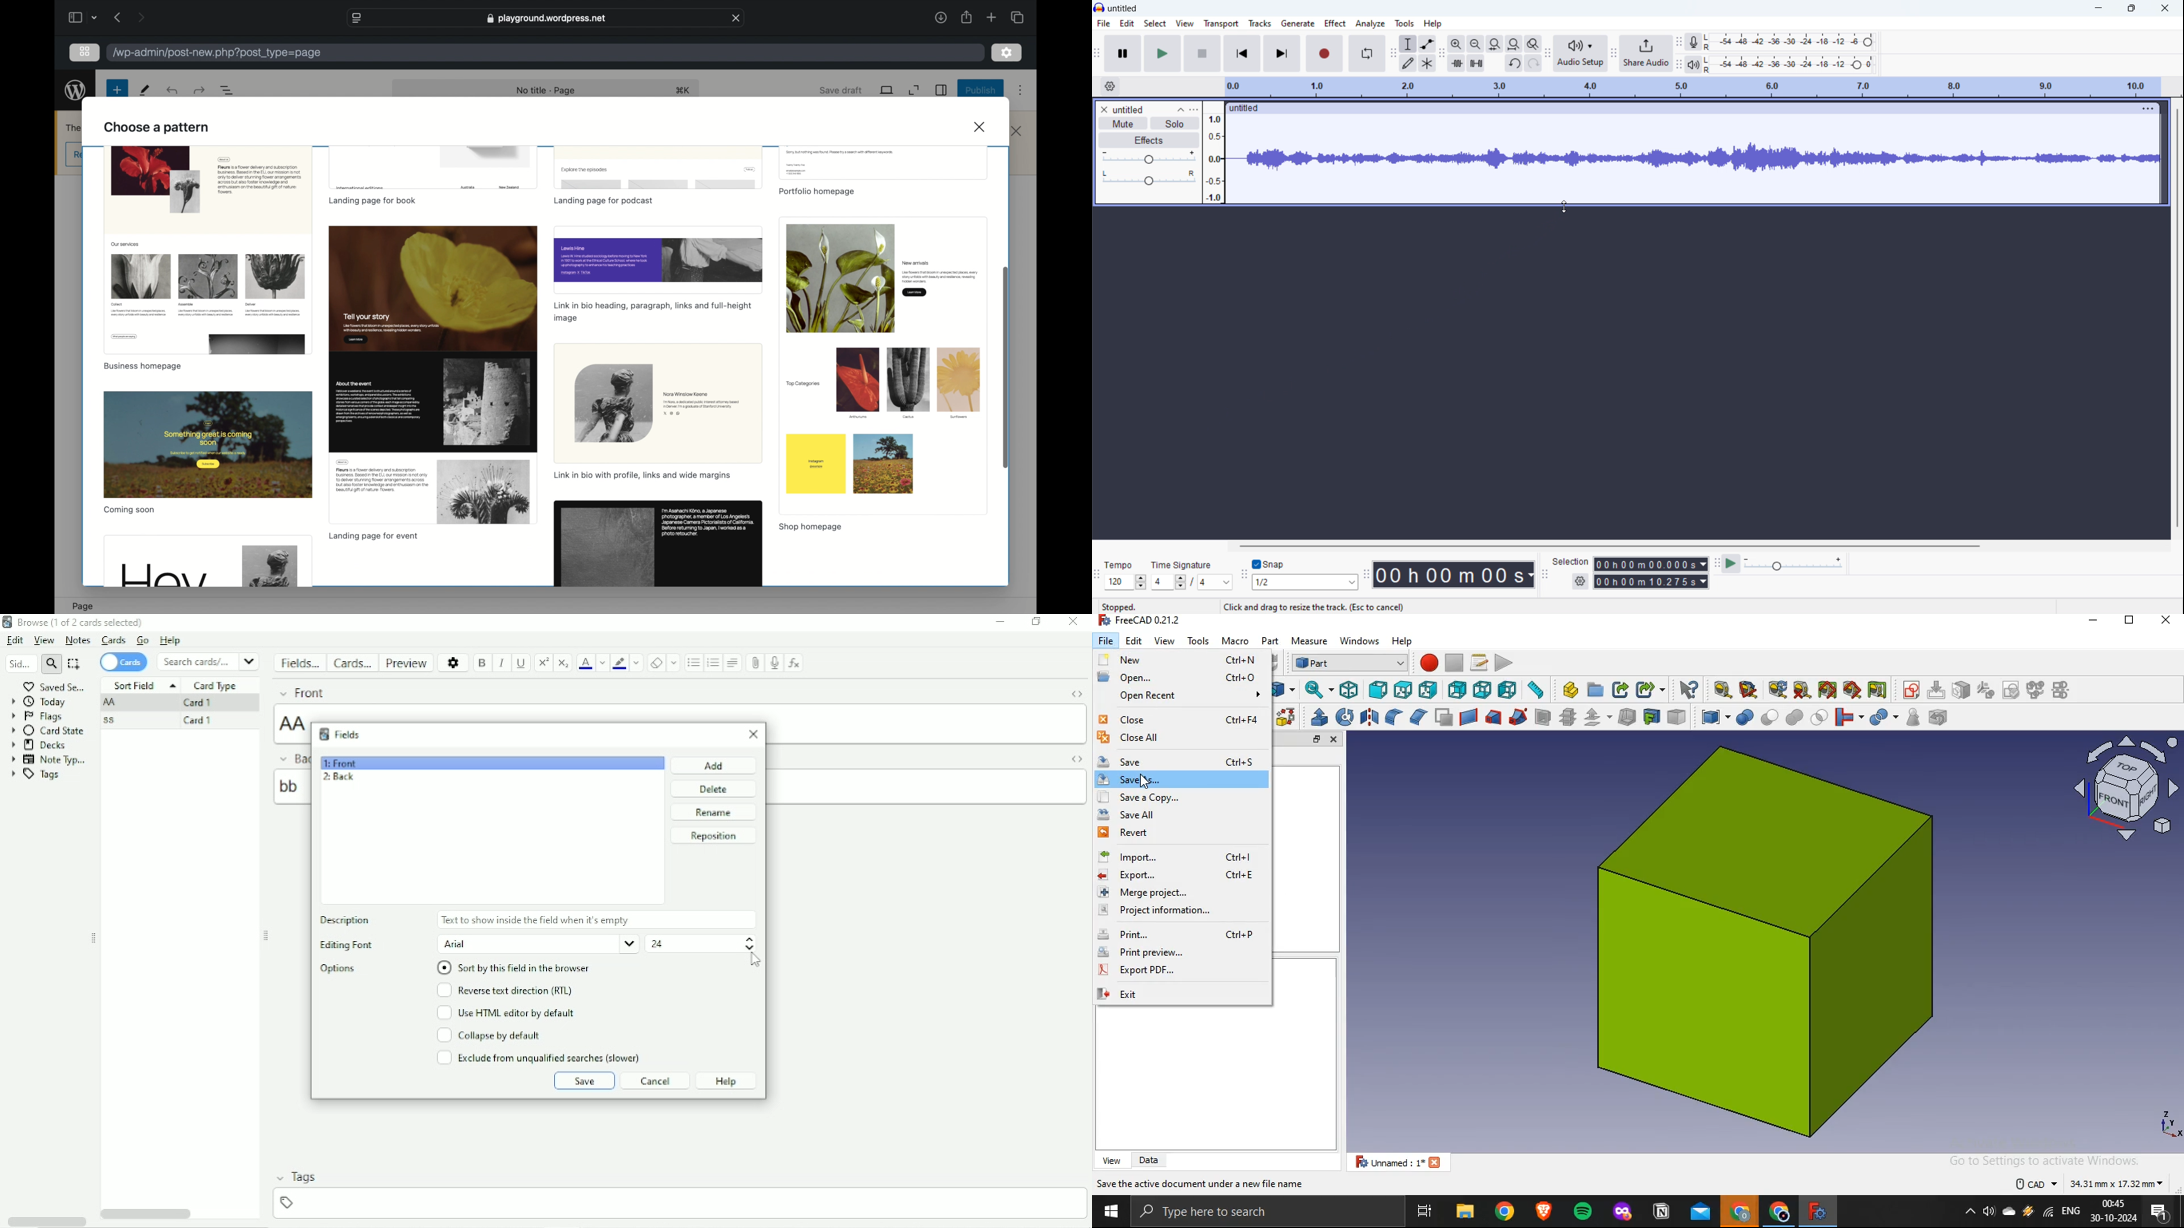  I want to click on Text color, so click(585, 662).